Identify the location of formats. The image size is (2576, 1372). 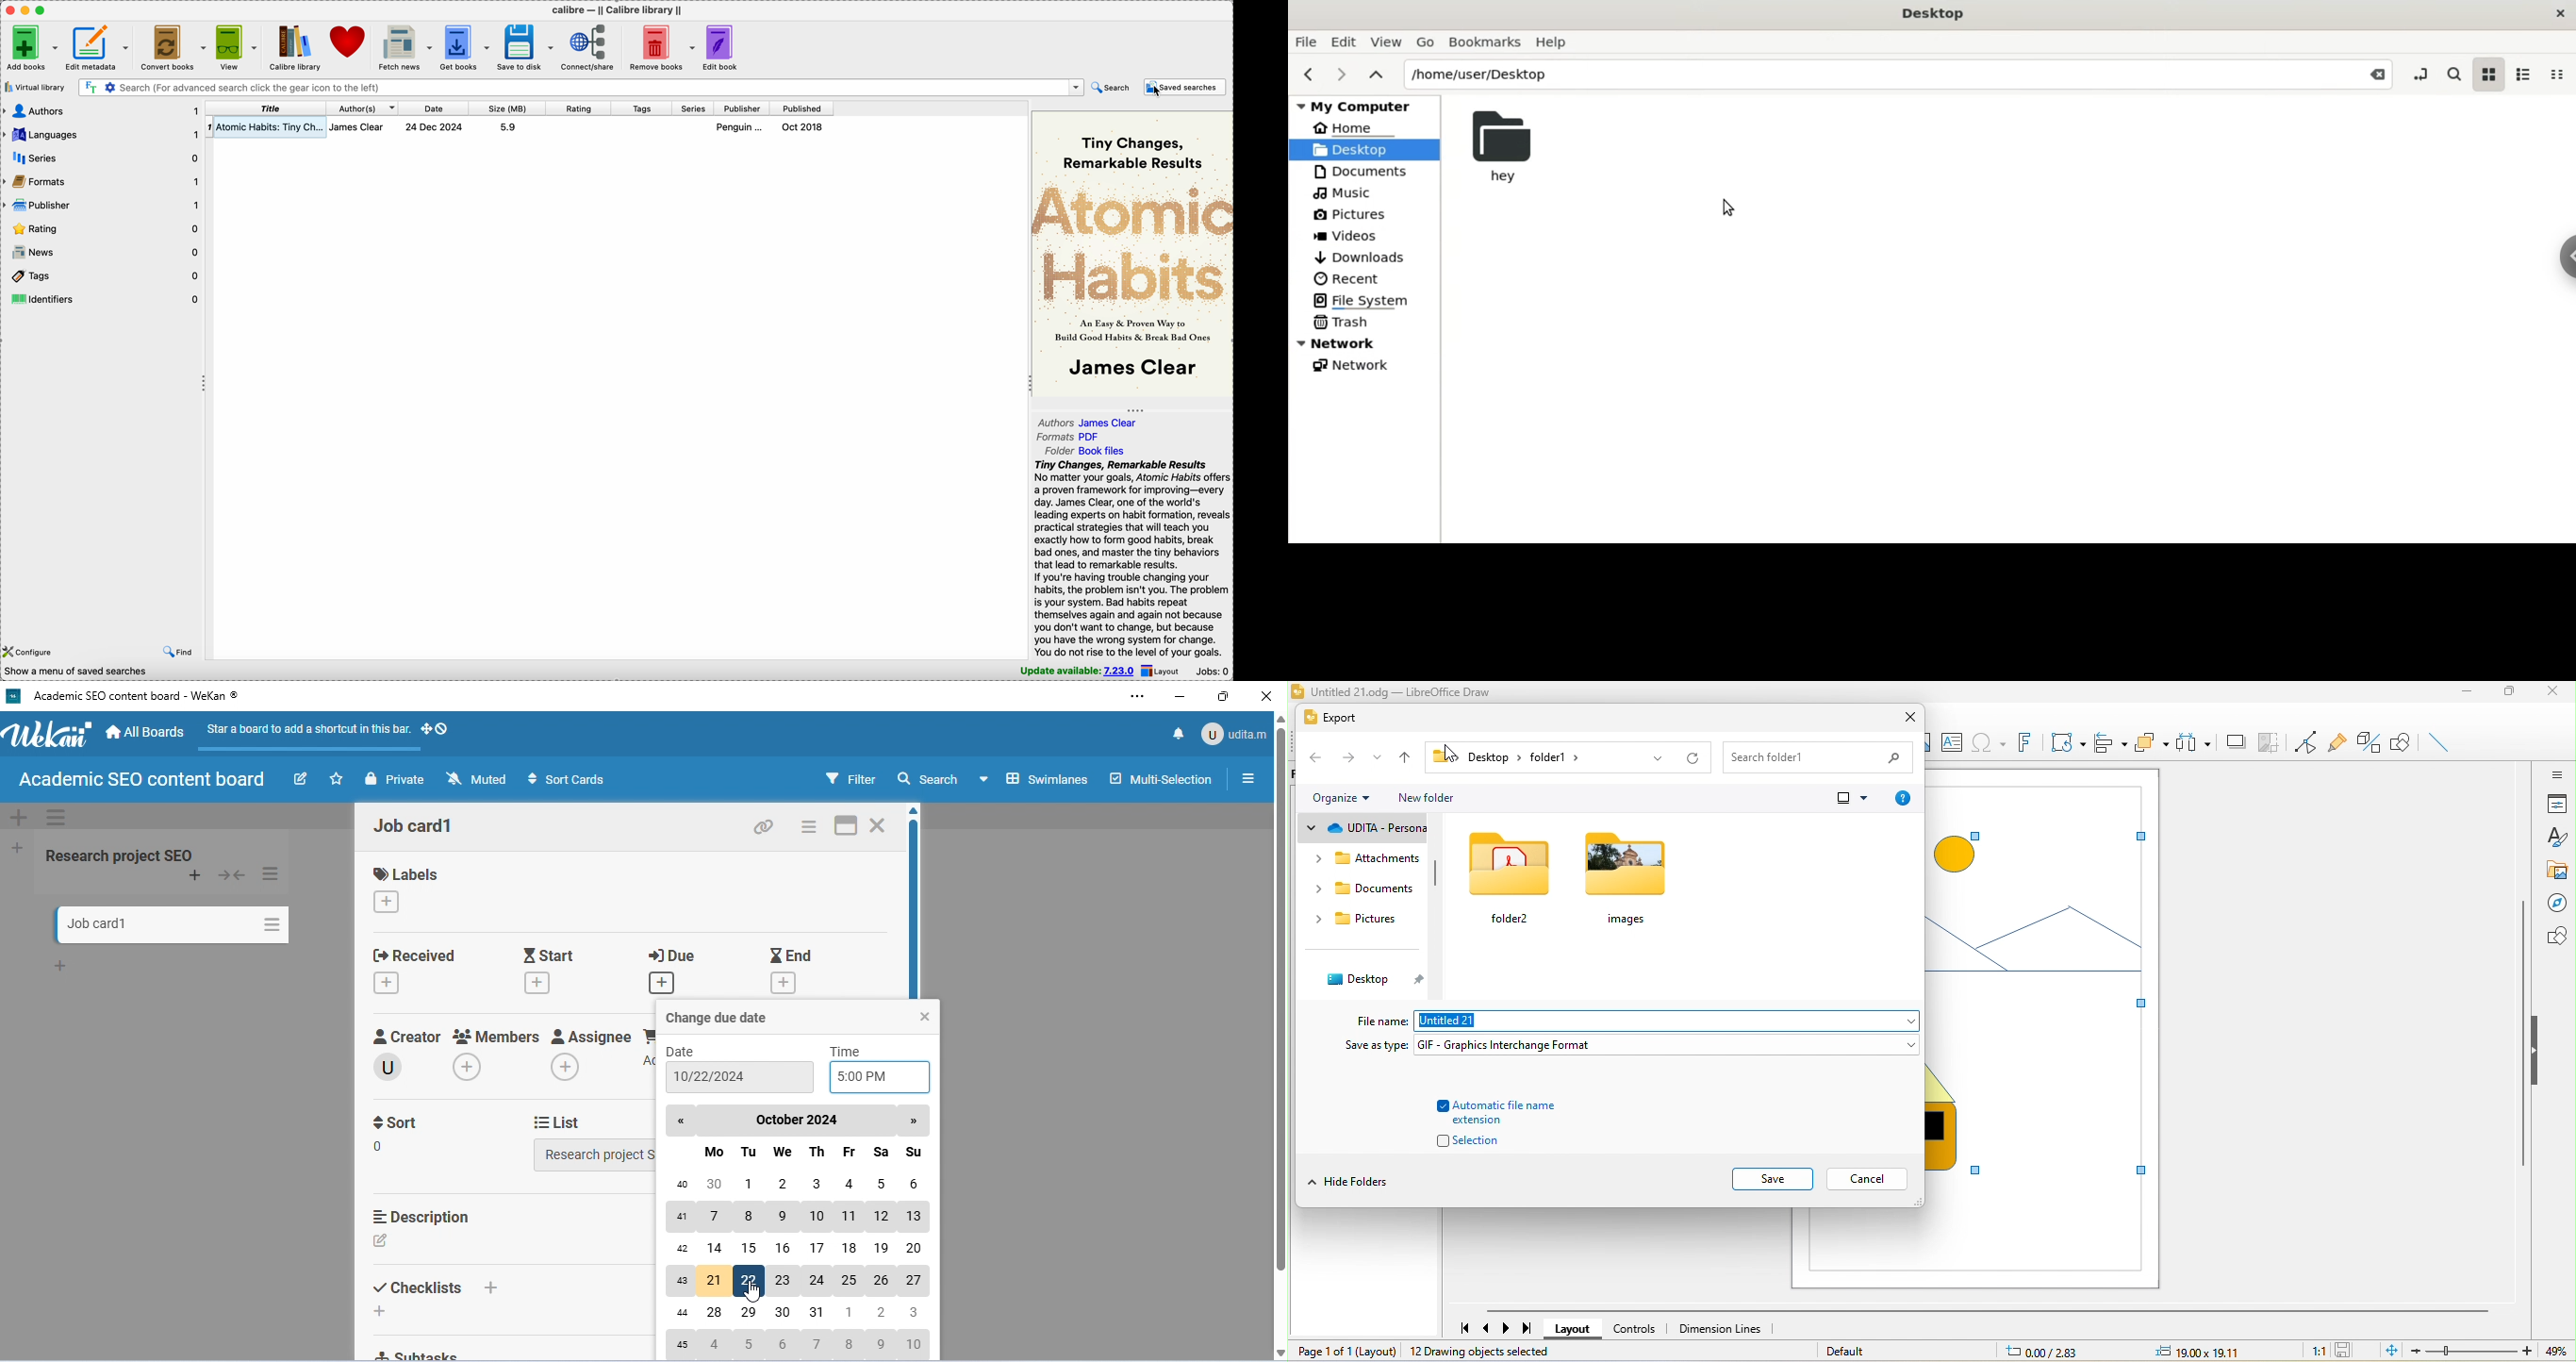
(104, 183).